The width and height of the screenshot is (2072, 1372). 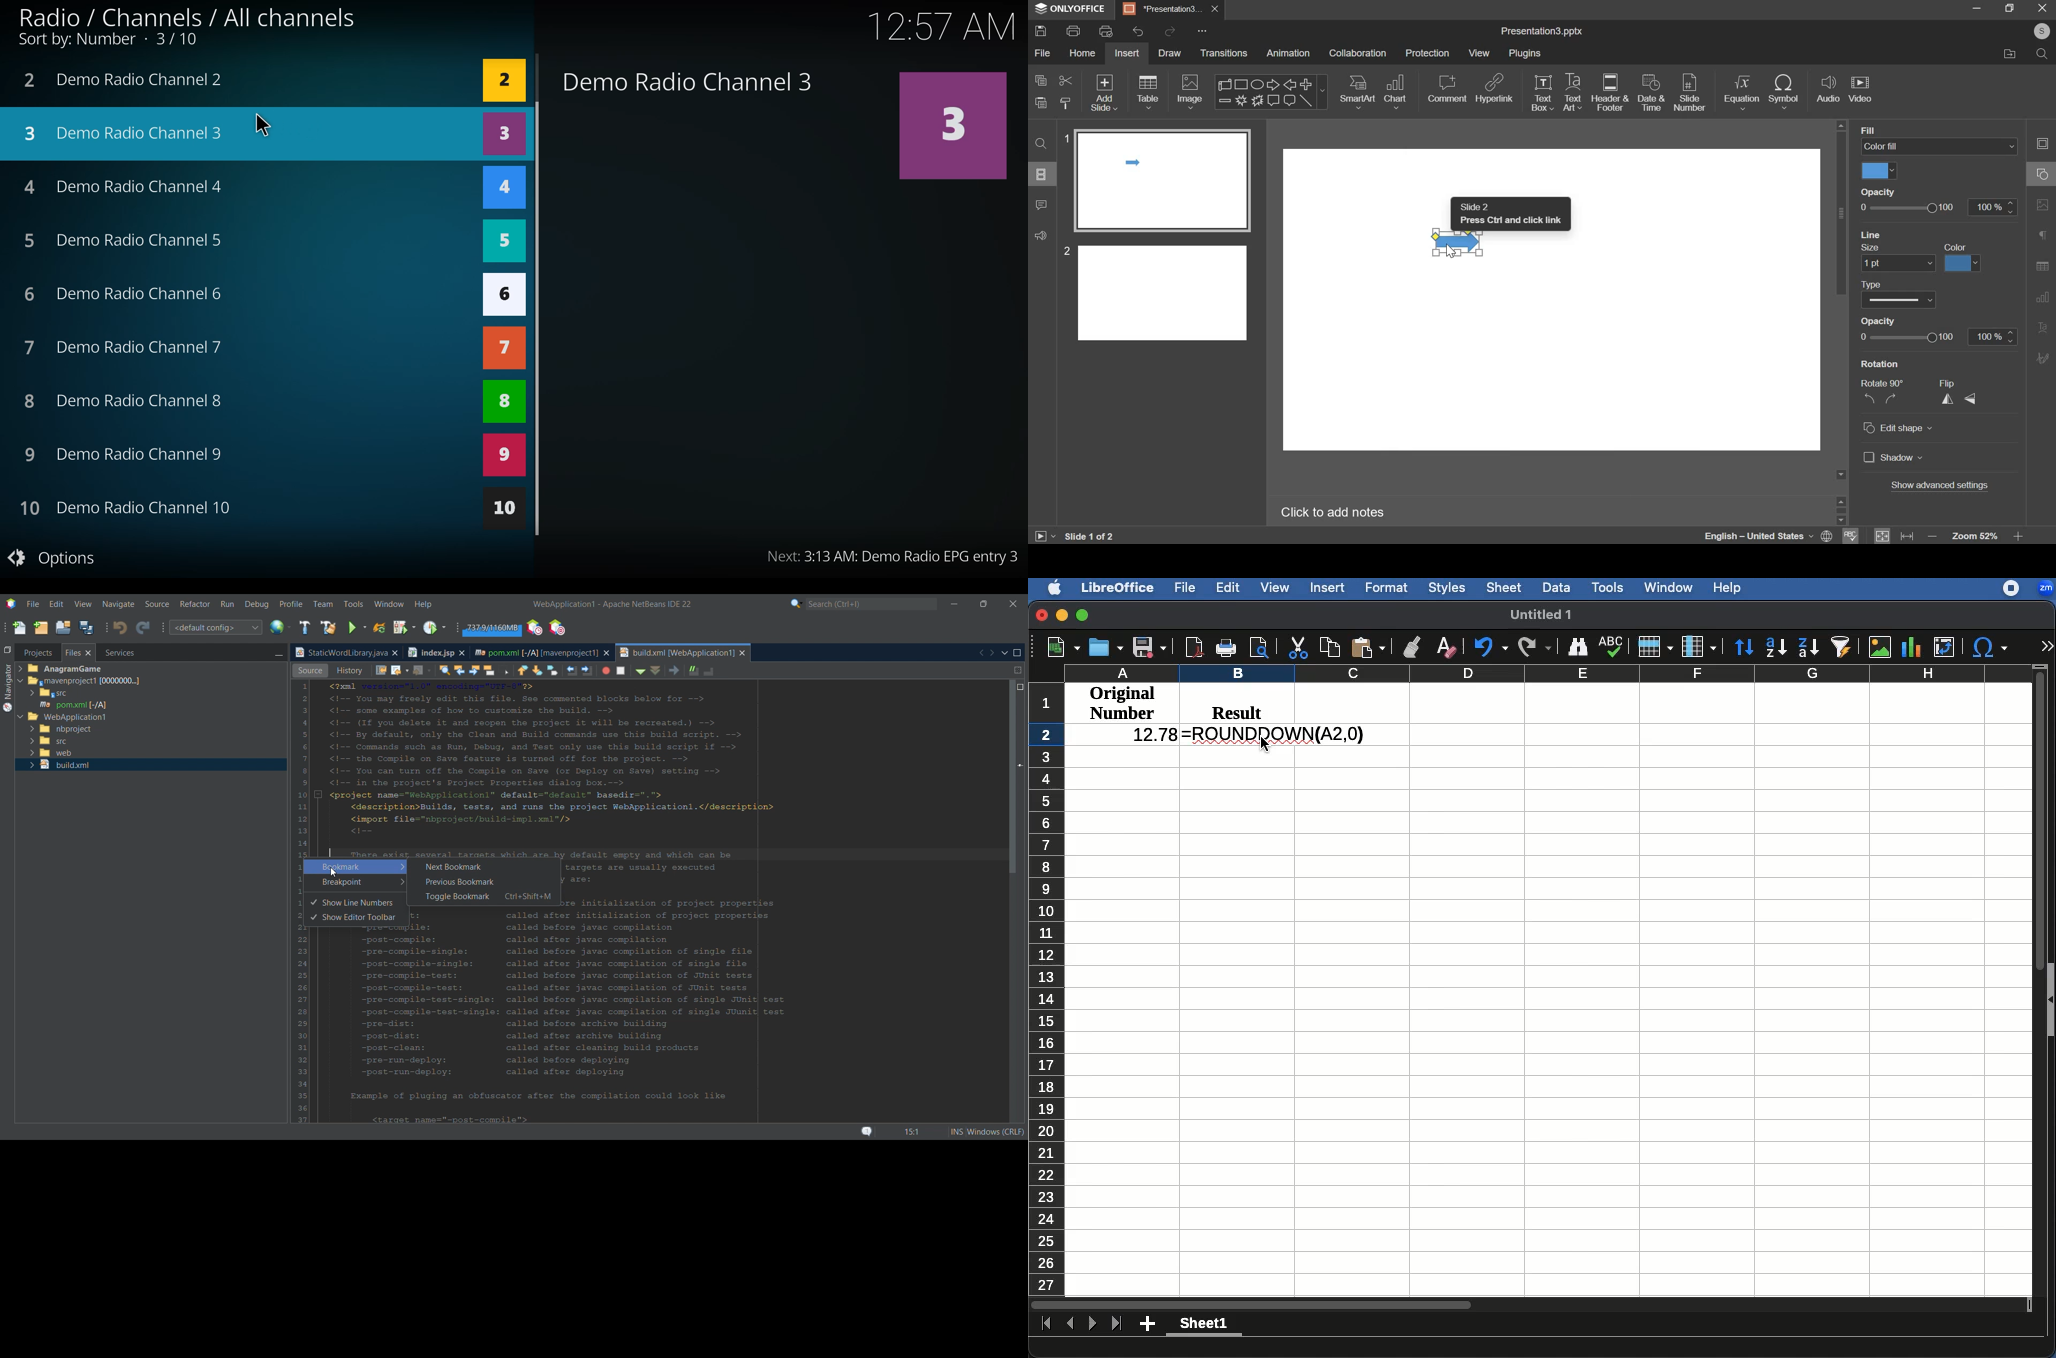 I want to click on plugins, so click(x=1525, y=53).